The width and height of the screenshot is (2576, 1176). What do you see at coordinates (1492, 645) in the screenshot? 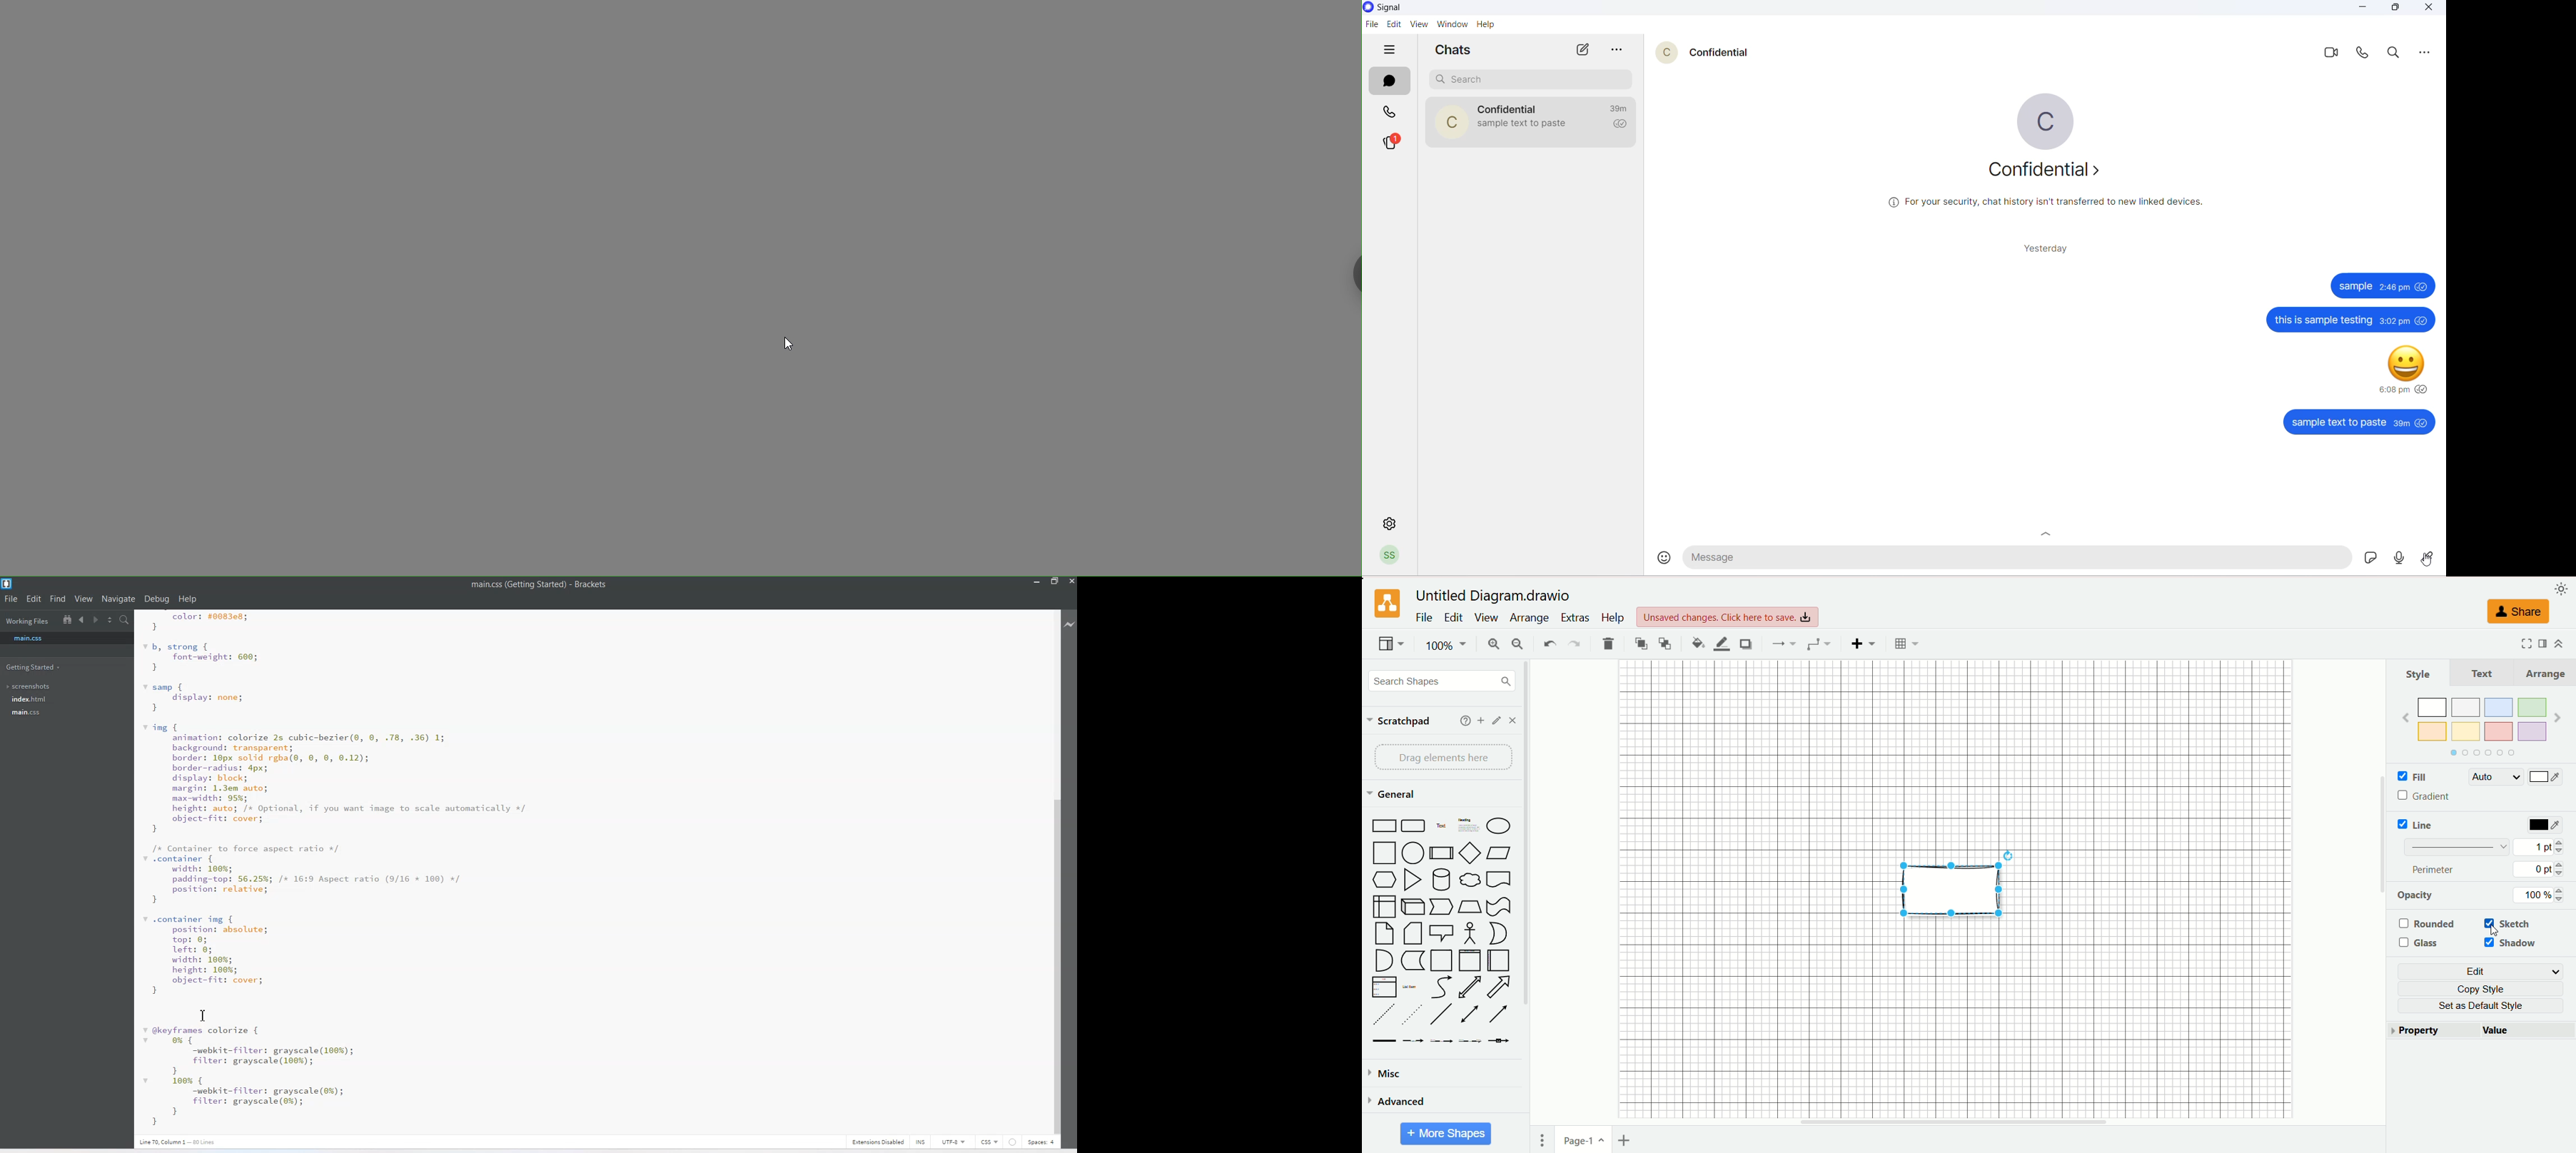
I see `zoom in` at bounding box center [1492, 645].